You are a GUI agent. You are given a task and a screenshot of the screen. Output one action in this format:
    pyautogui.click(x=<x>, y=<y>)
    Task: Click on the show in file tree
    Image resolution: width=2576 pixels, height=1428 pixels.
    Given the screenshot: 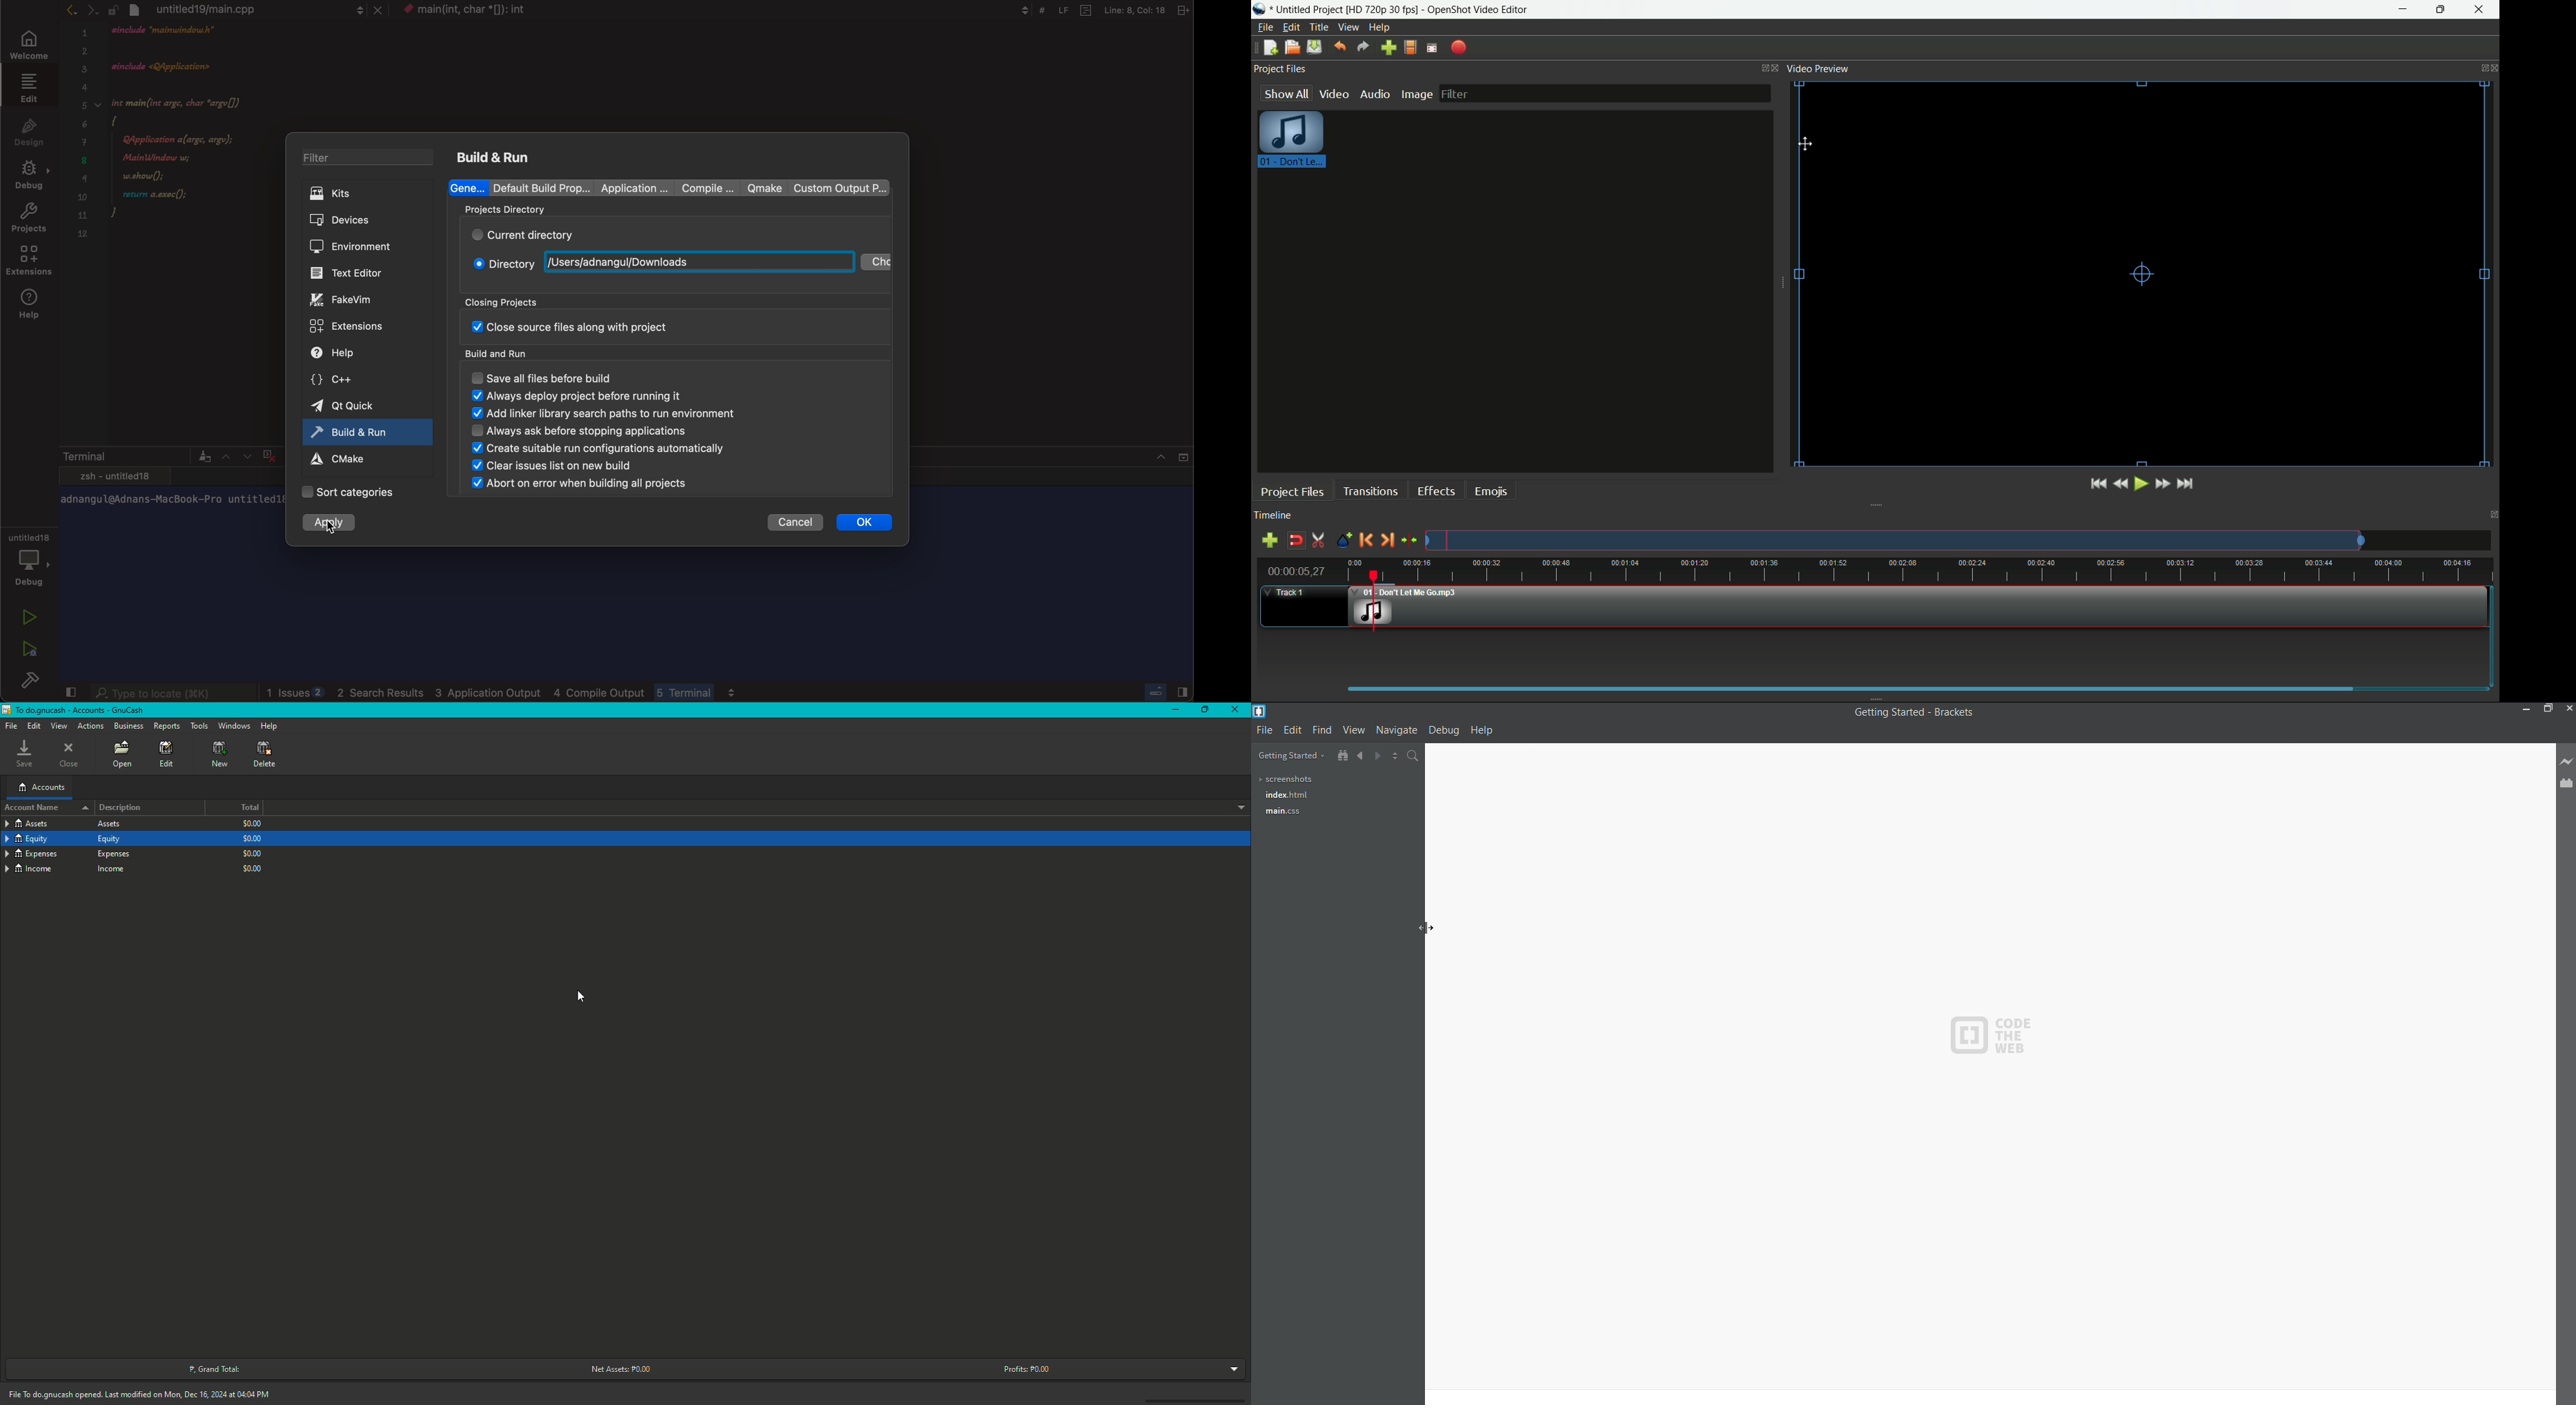 What is the action you would take?
    pyautogui.click(x=1338, y=754)
    